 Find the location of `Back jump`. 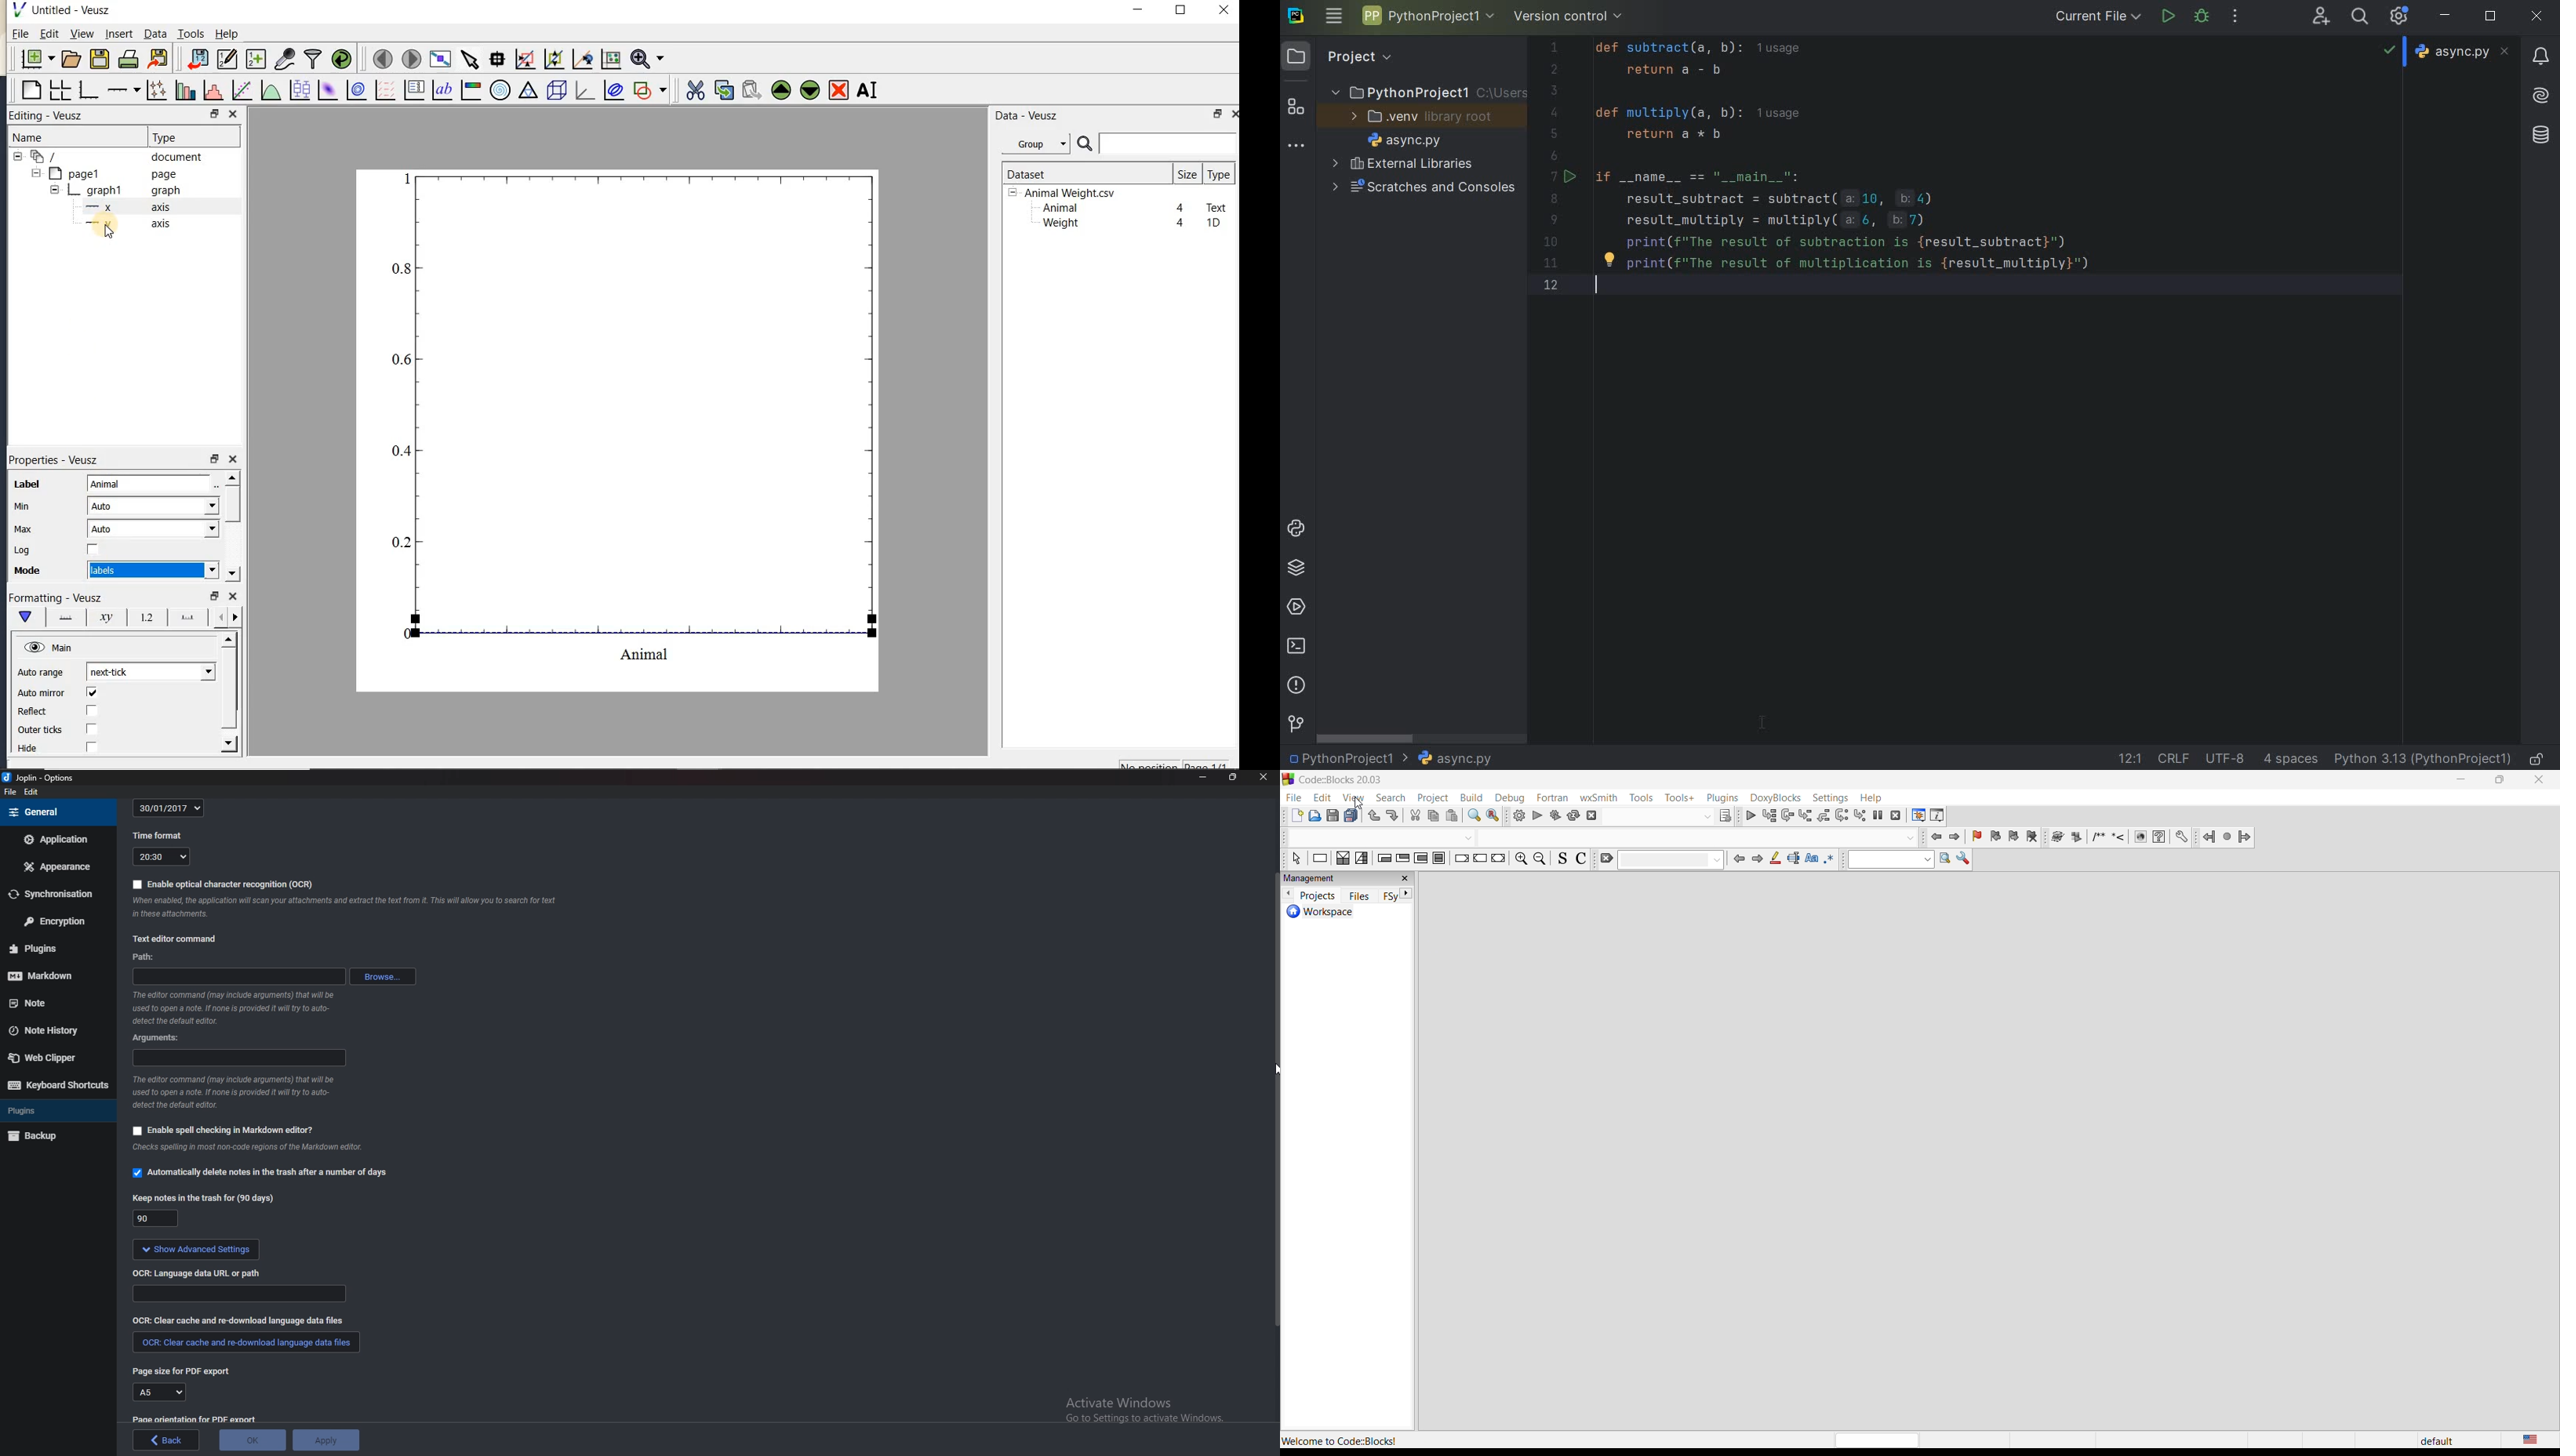

Back jump is located at coordinates (2208, 838).